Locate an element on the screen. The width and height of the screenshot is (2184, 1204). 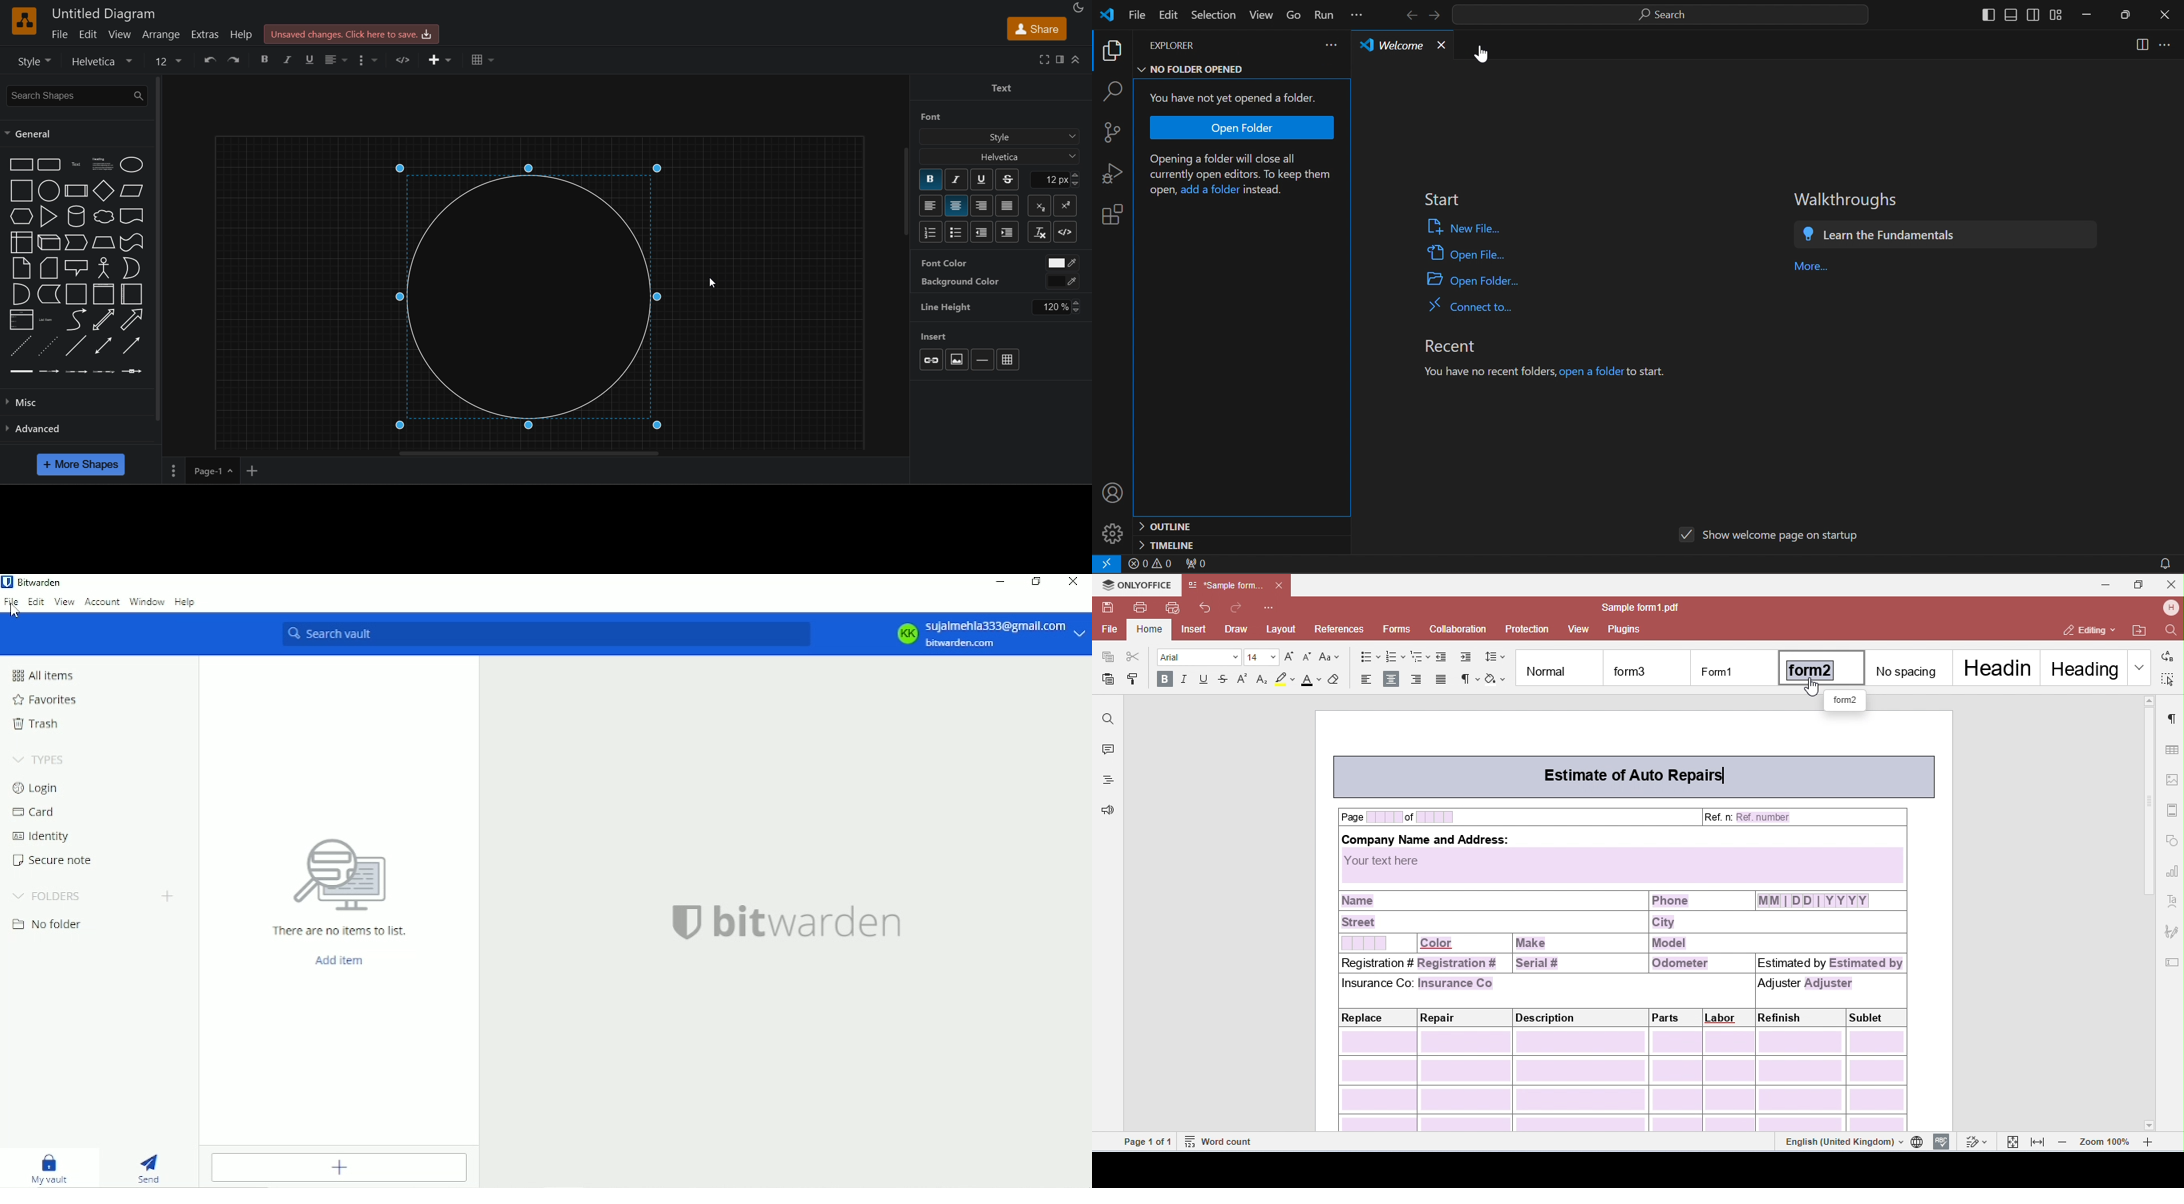
rounded rectangle is located at coordinates (50, 165).